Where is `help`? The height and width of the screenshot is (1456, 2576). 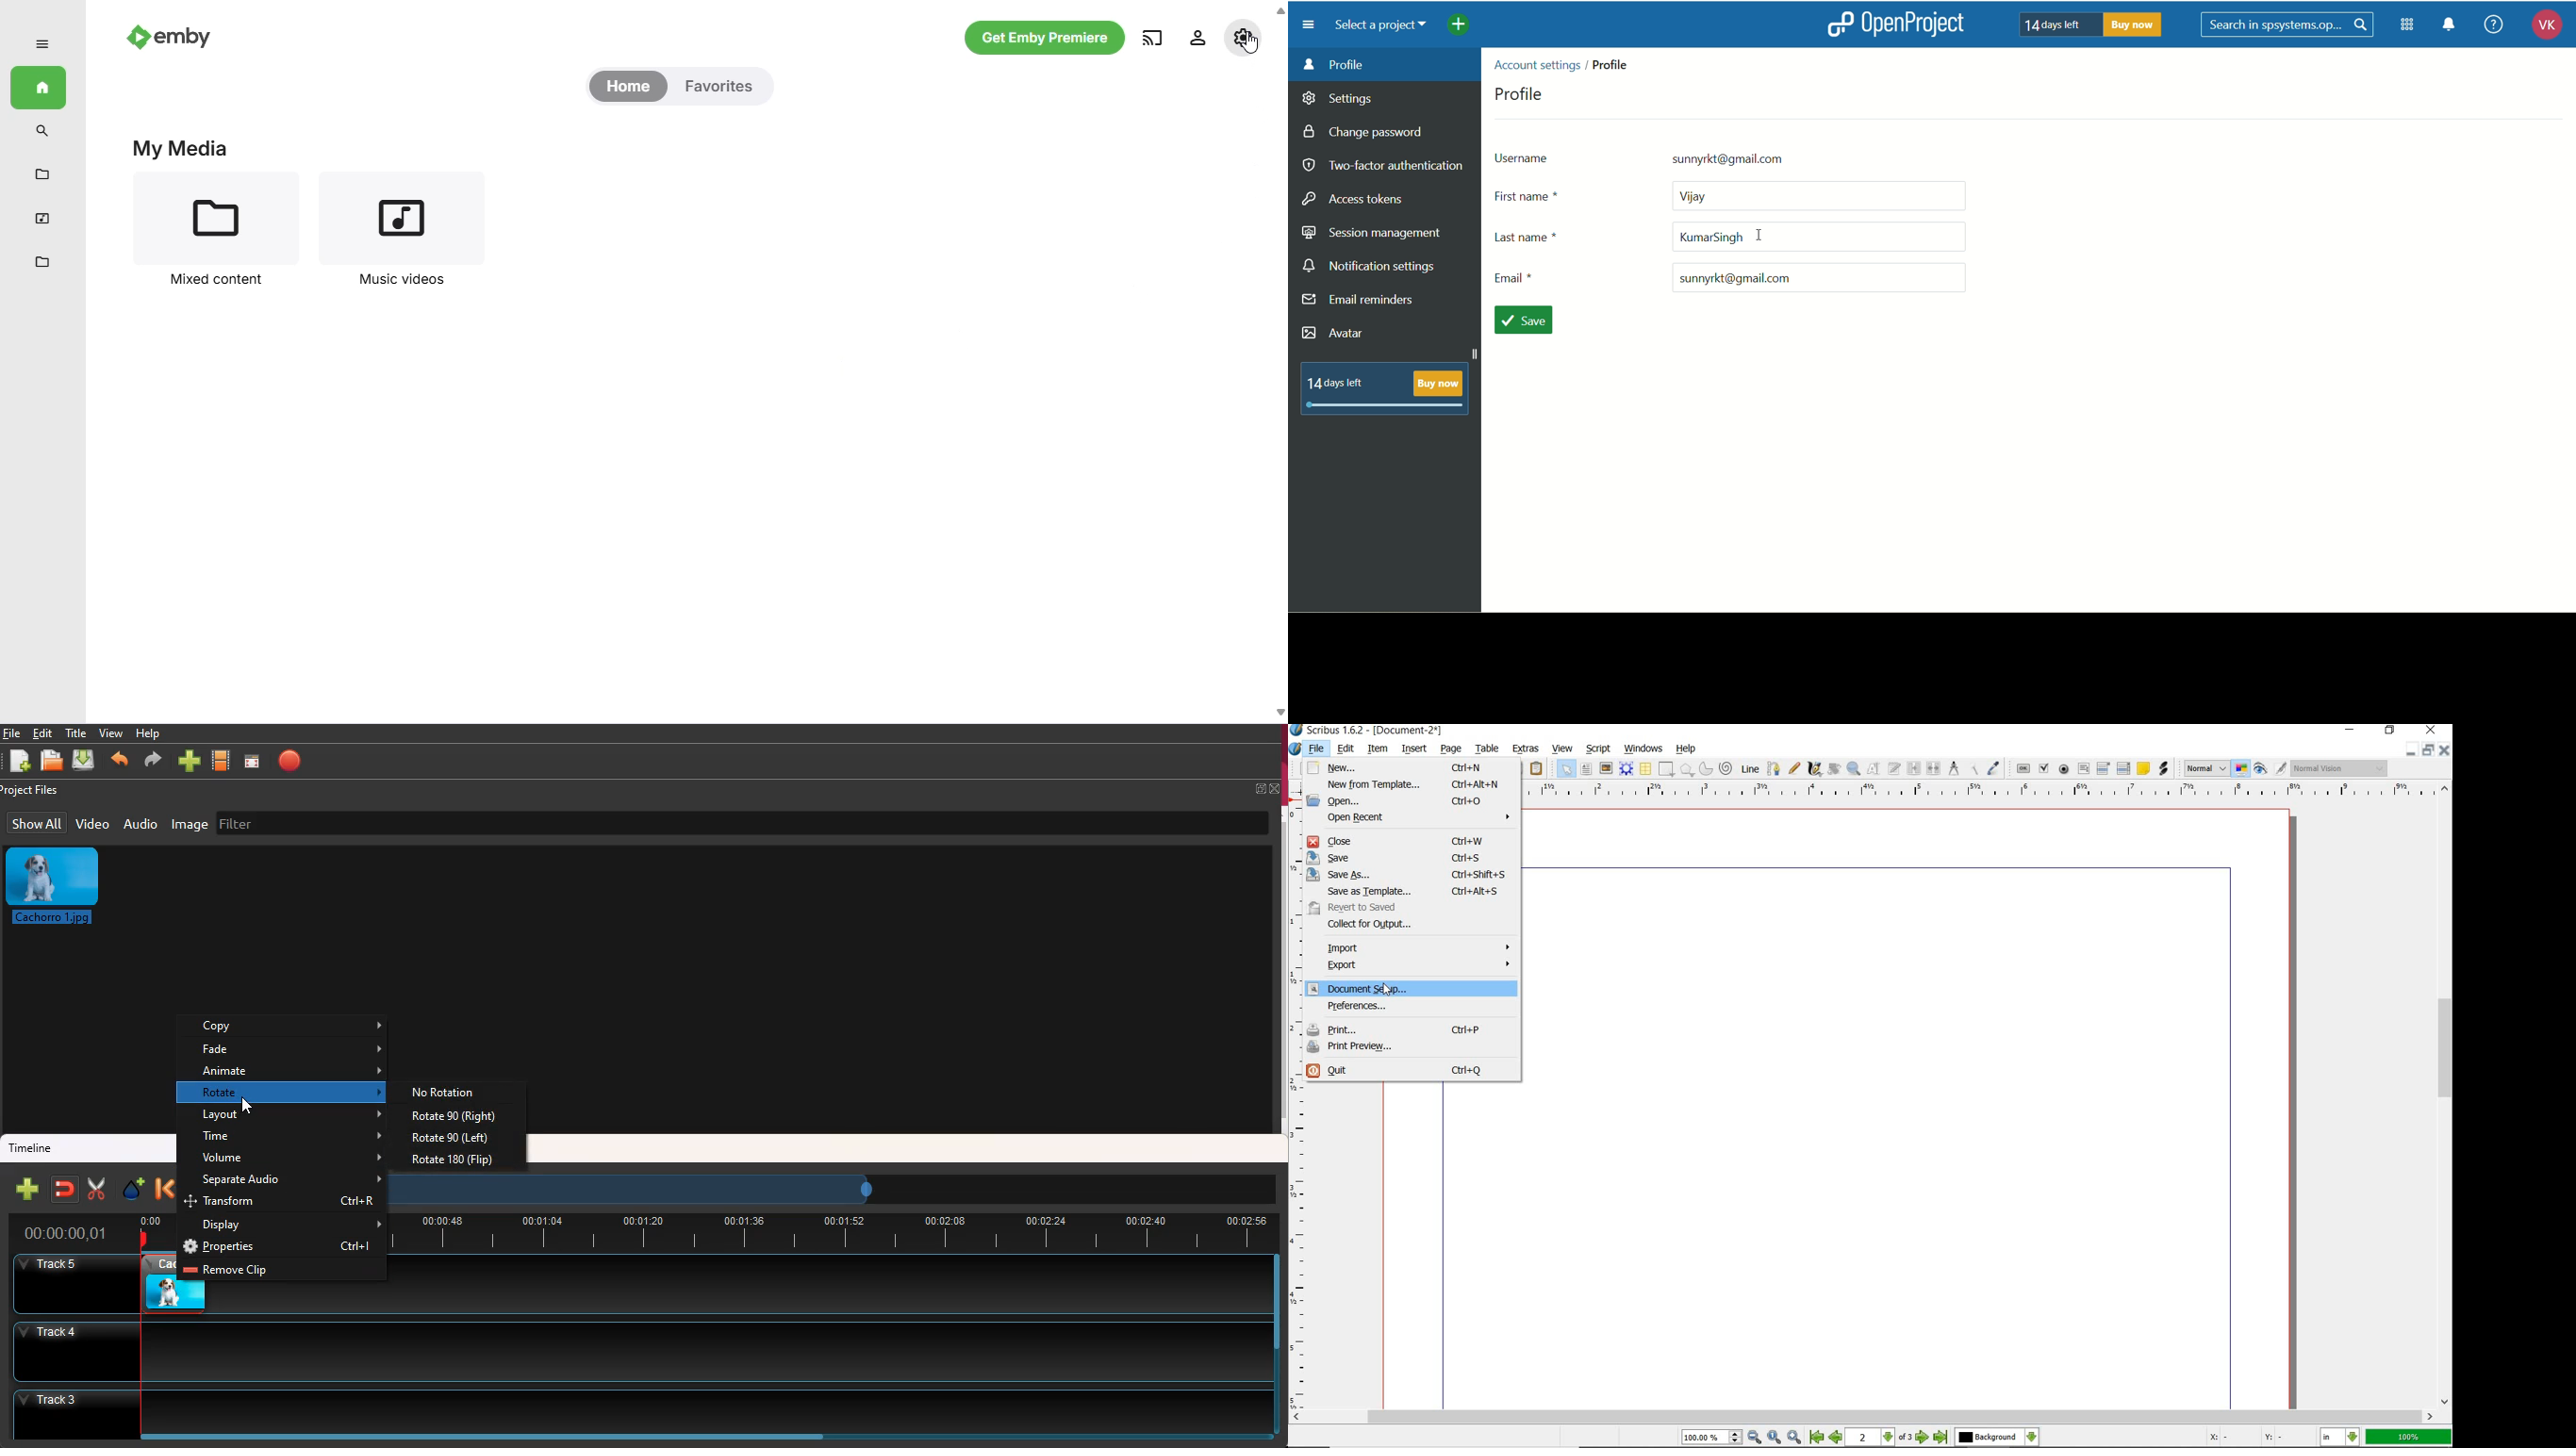
help is located at coordinates (151, 733).